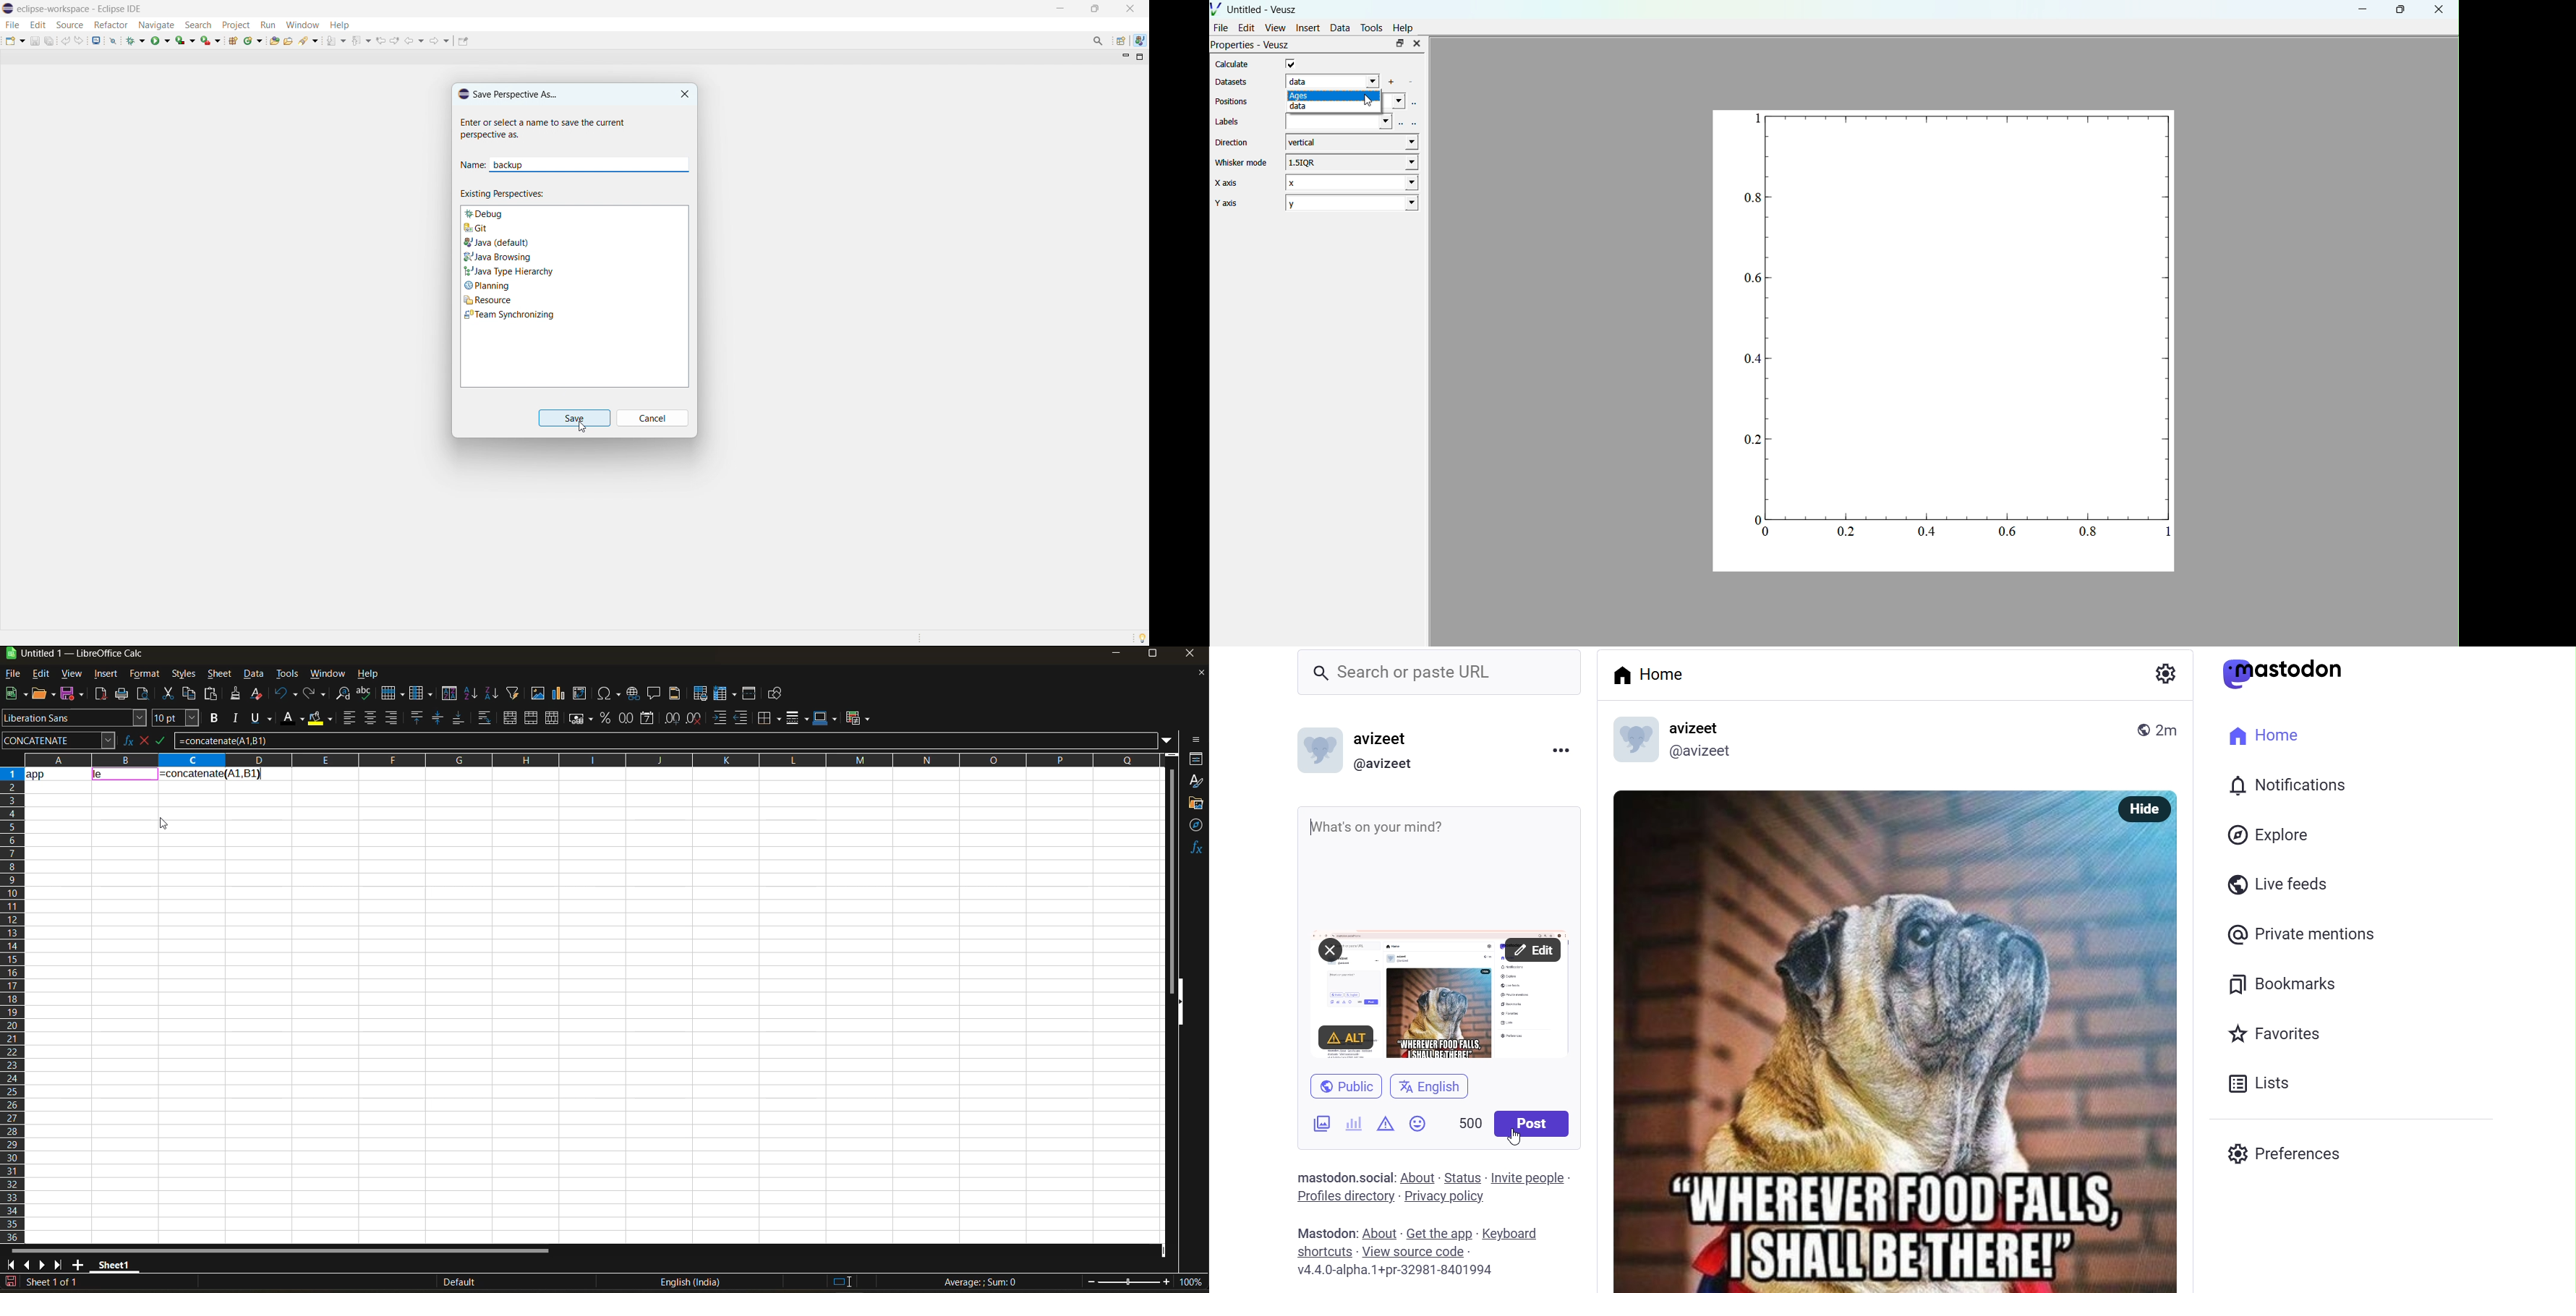 Image resolution: width=2576 pixels, height=1316 pixels. What do you see at coordinates (396, 40) in the screenshot?
I see `view next location` at bounding box center [396, 40].